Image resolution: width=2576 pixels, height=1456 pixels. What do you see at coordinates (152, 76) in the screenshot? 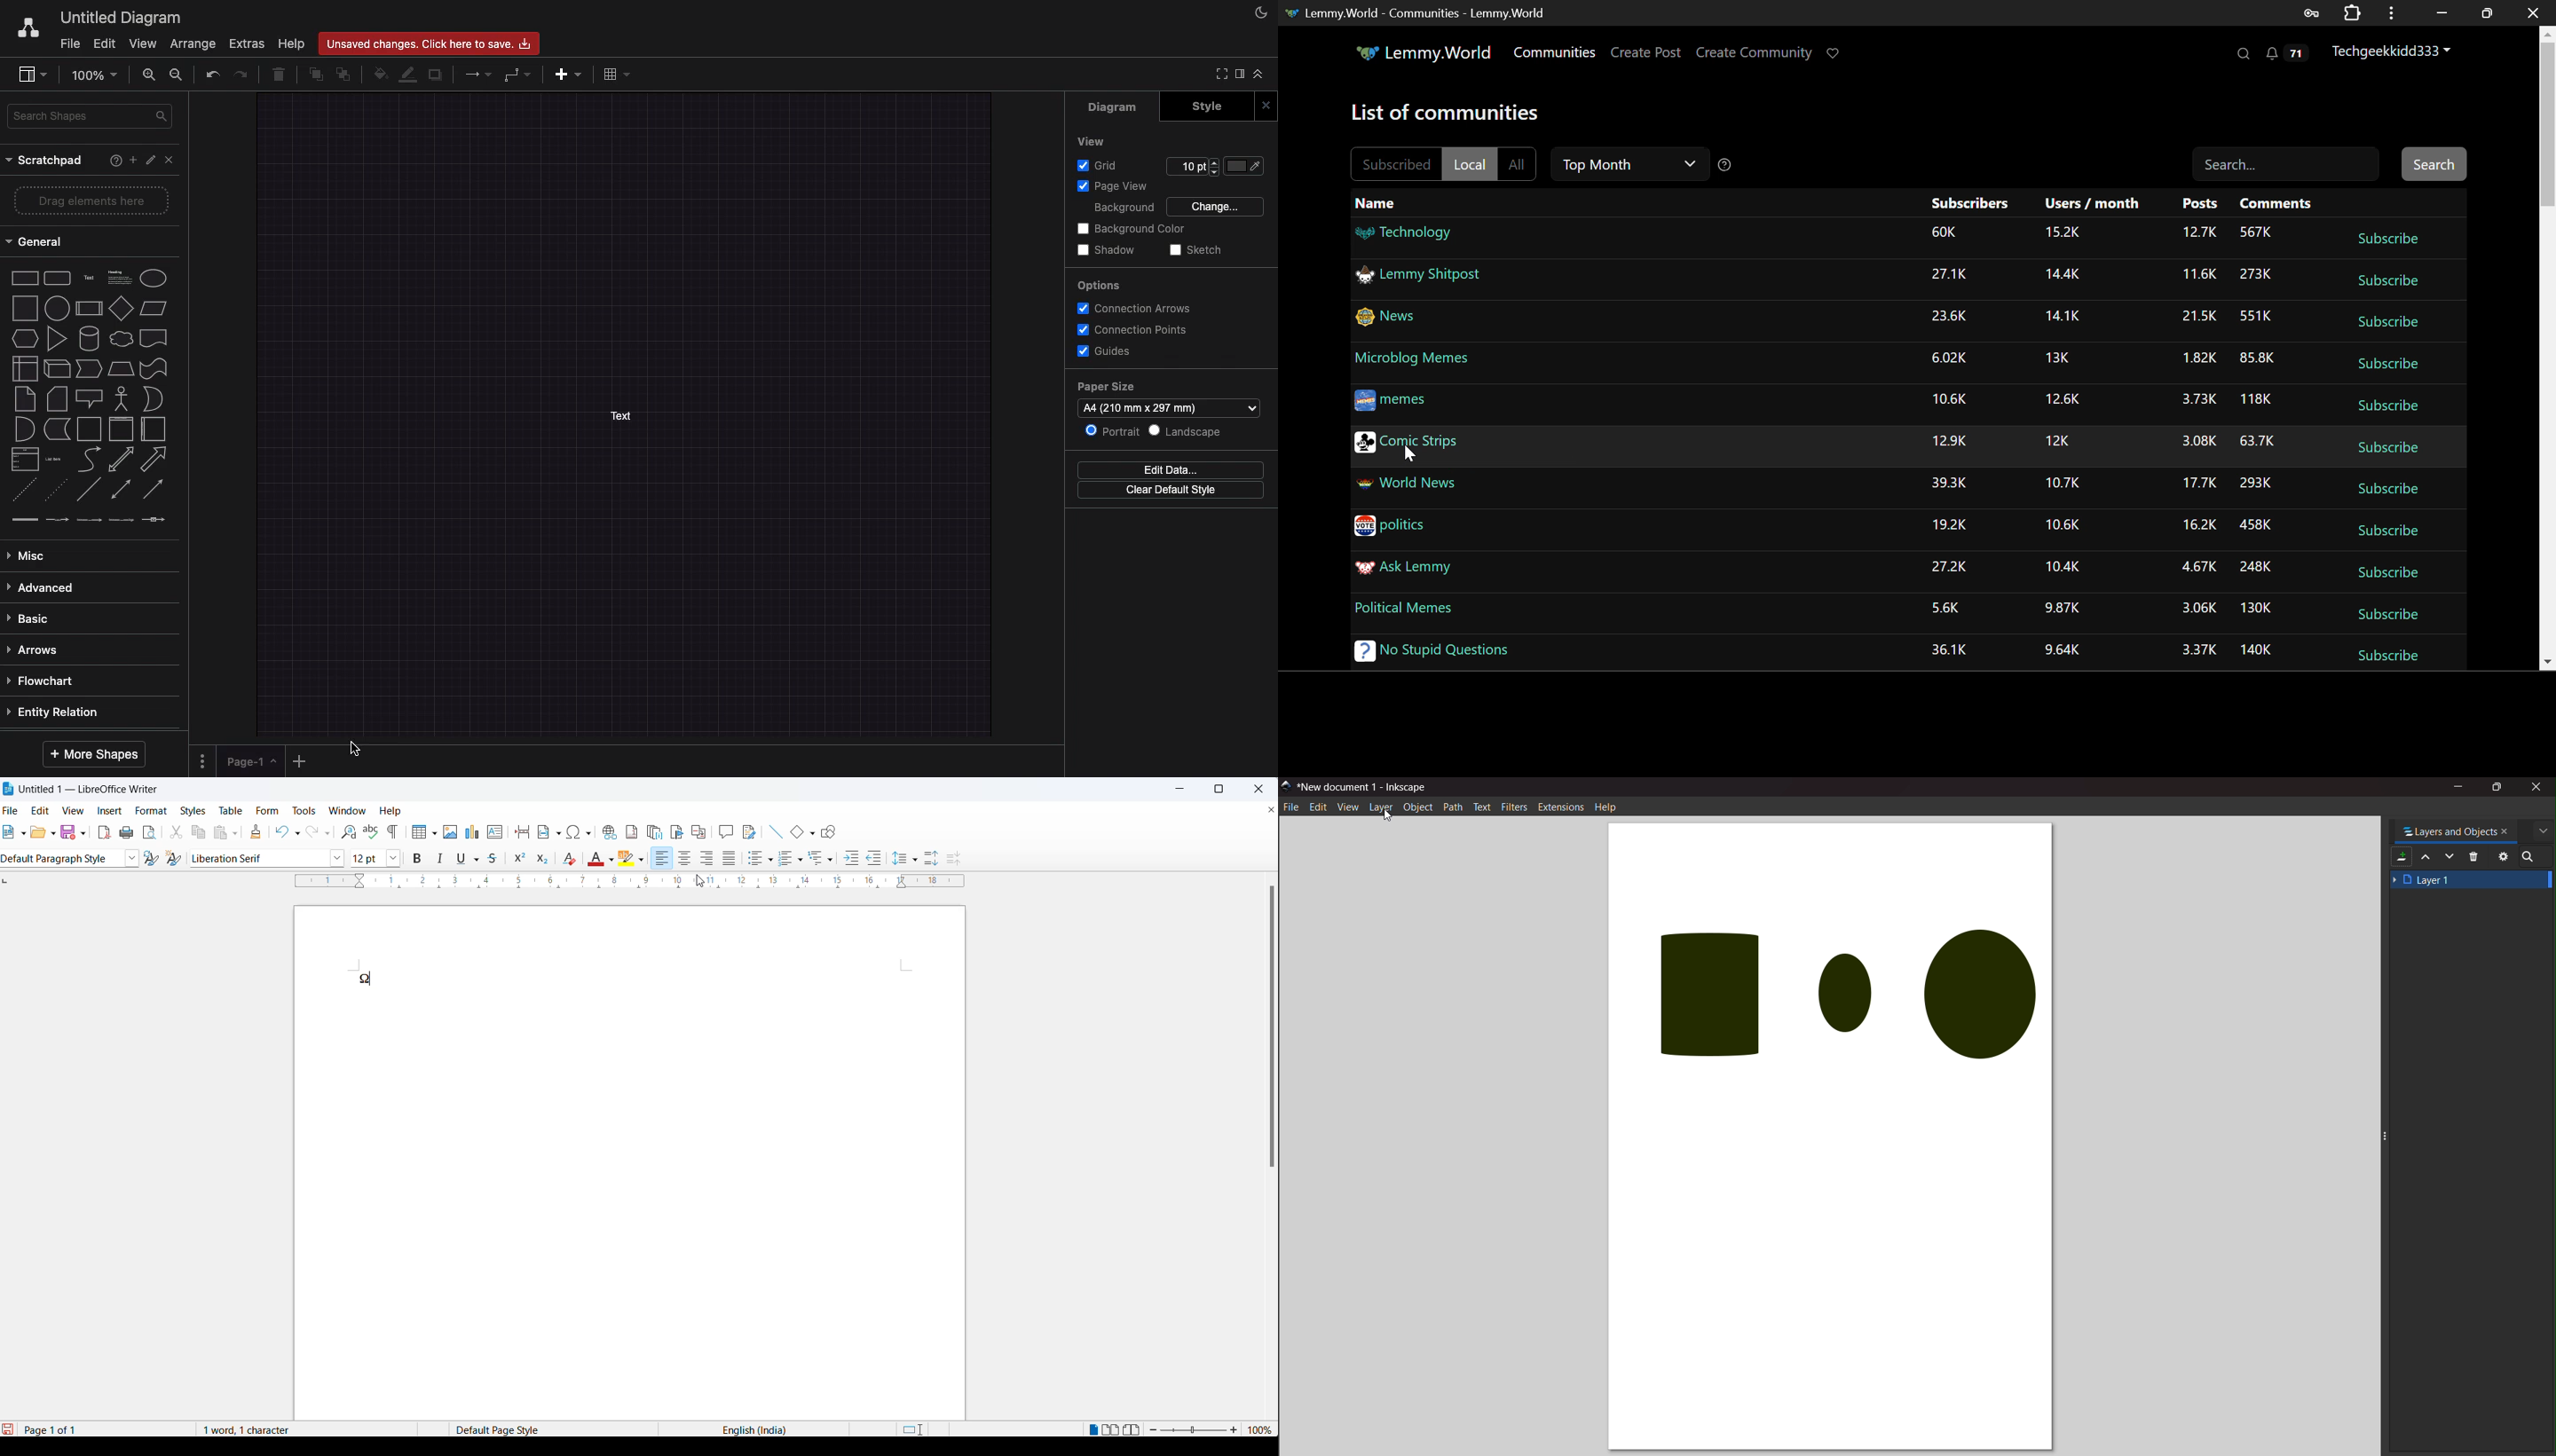
I see `Zoom in` at bounding box center [152, 76].